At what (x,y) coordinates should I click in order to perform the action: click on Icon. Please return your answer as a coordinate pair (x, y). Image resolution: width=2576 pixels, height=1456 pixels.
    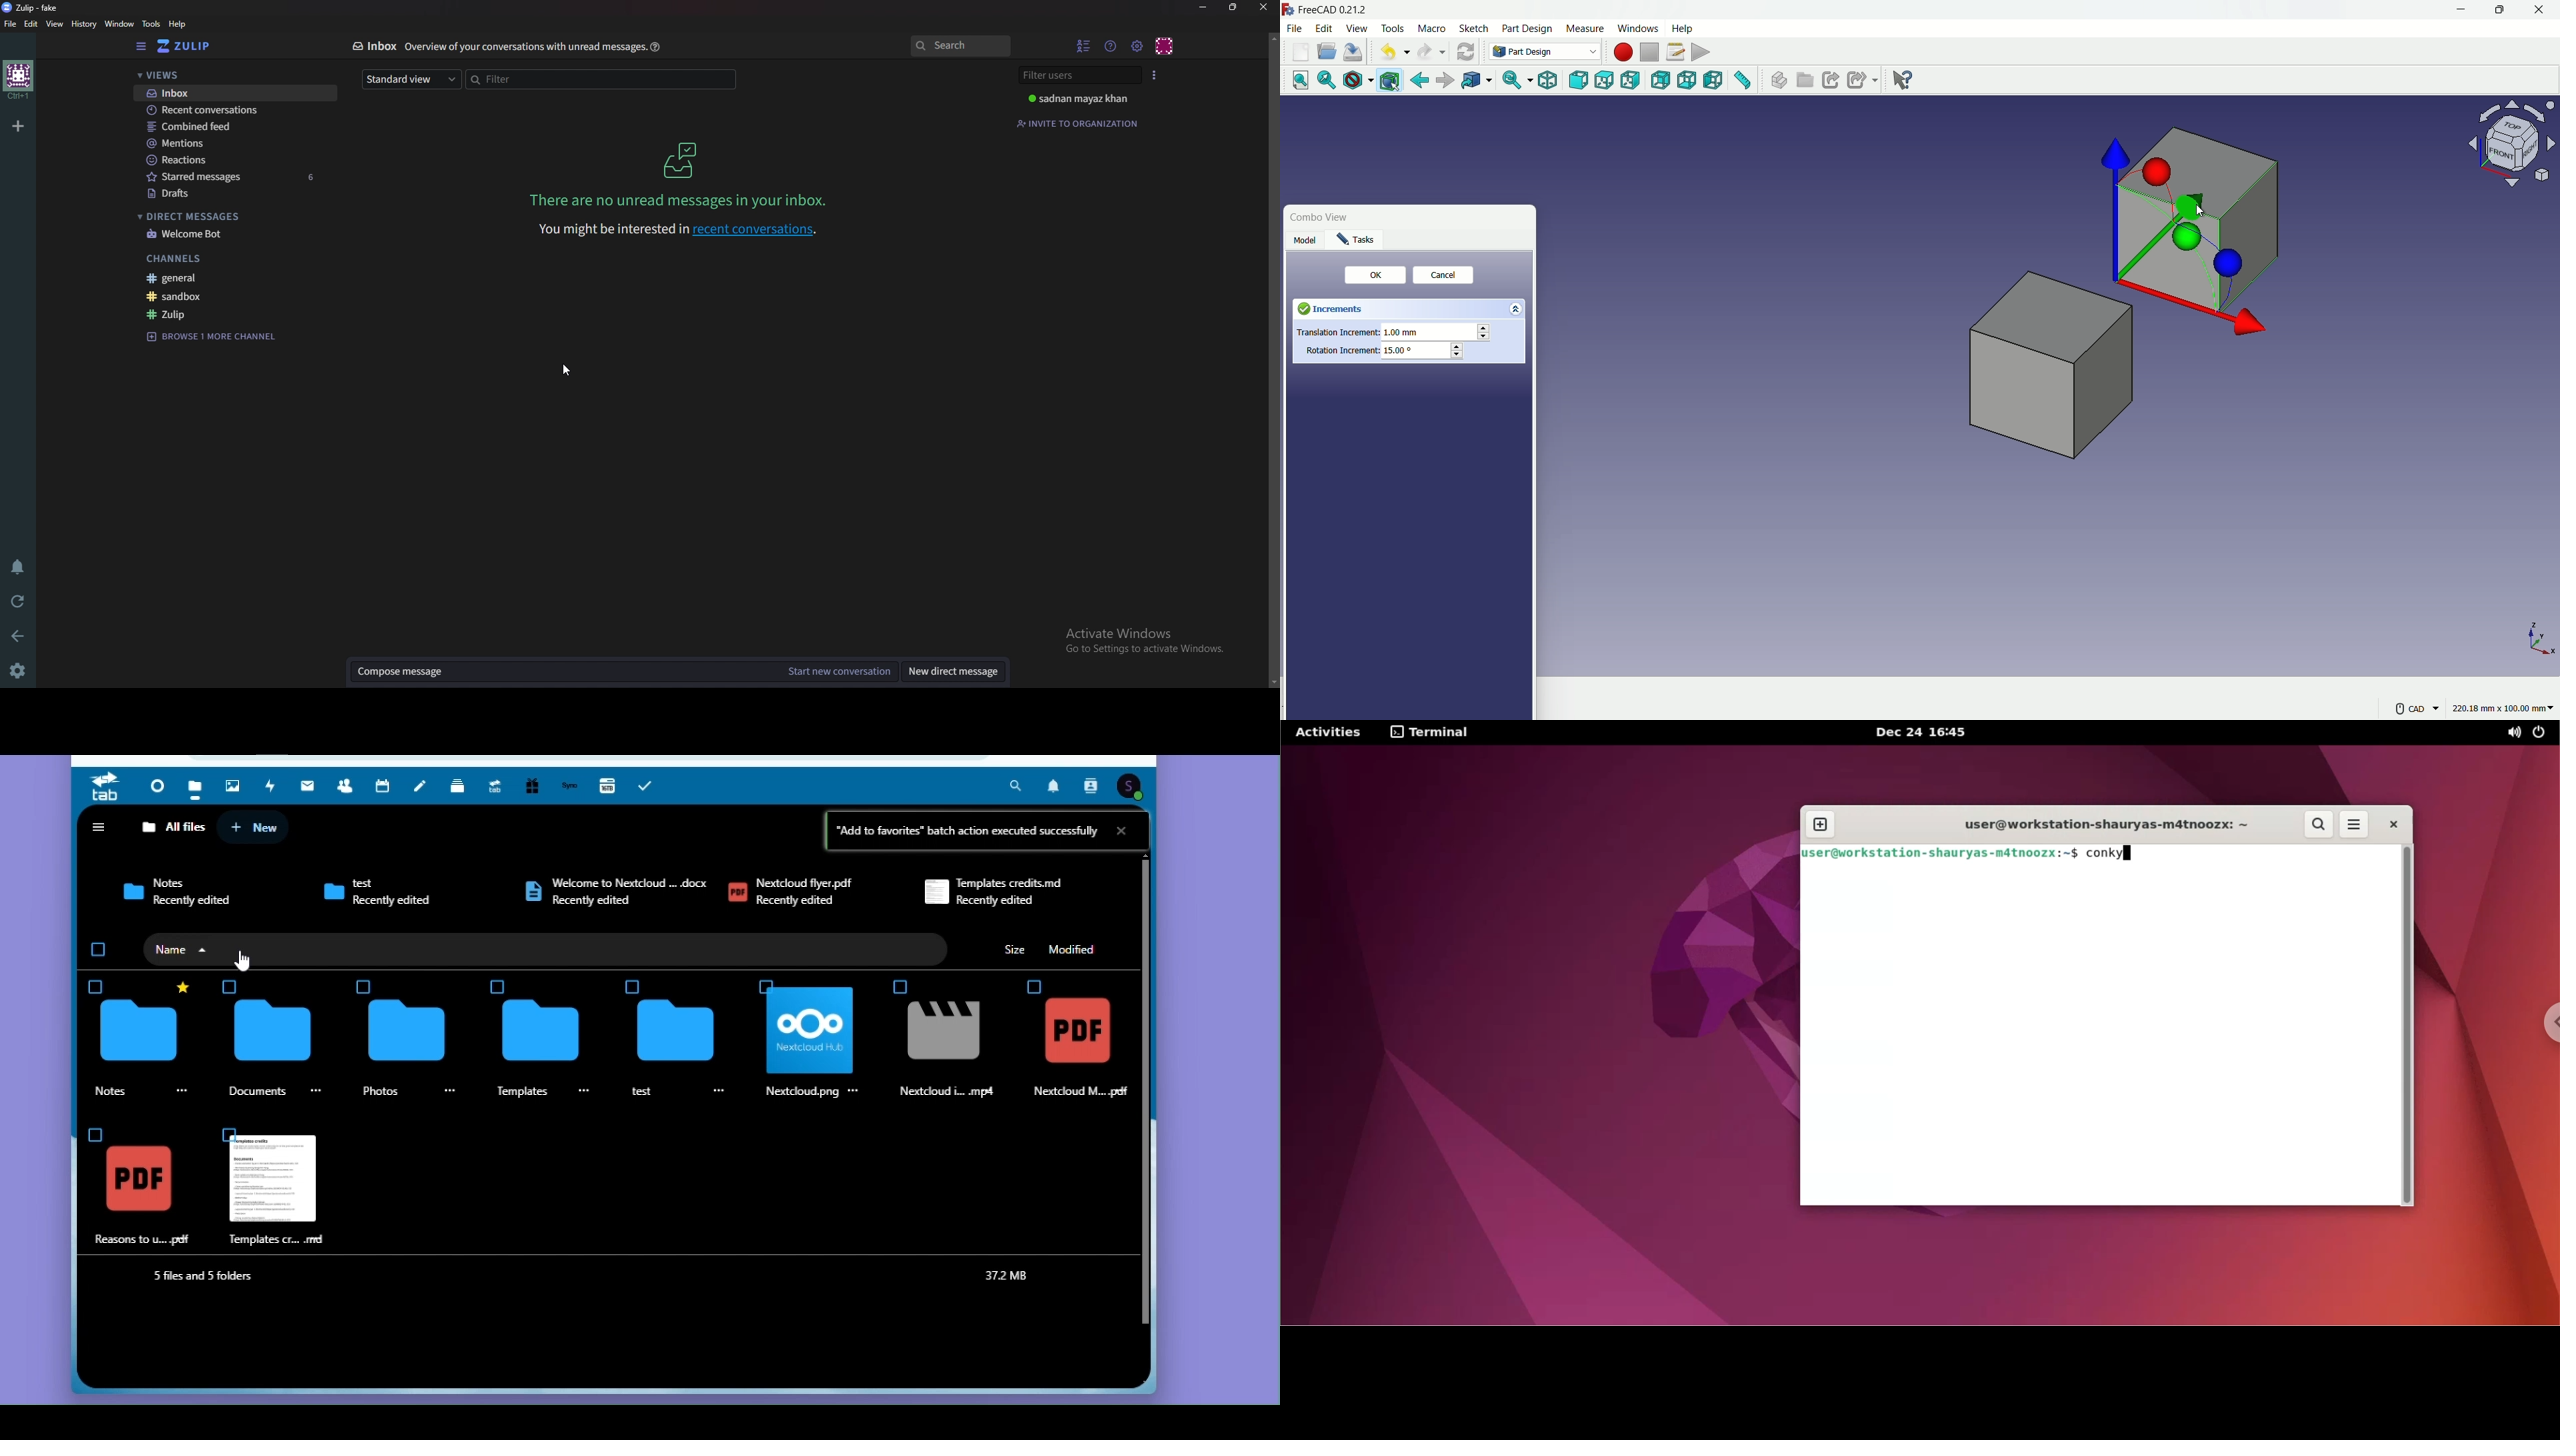
    Looking at the image, I should click on (274, 1031).